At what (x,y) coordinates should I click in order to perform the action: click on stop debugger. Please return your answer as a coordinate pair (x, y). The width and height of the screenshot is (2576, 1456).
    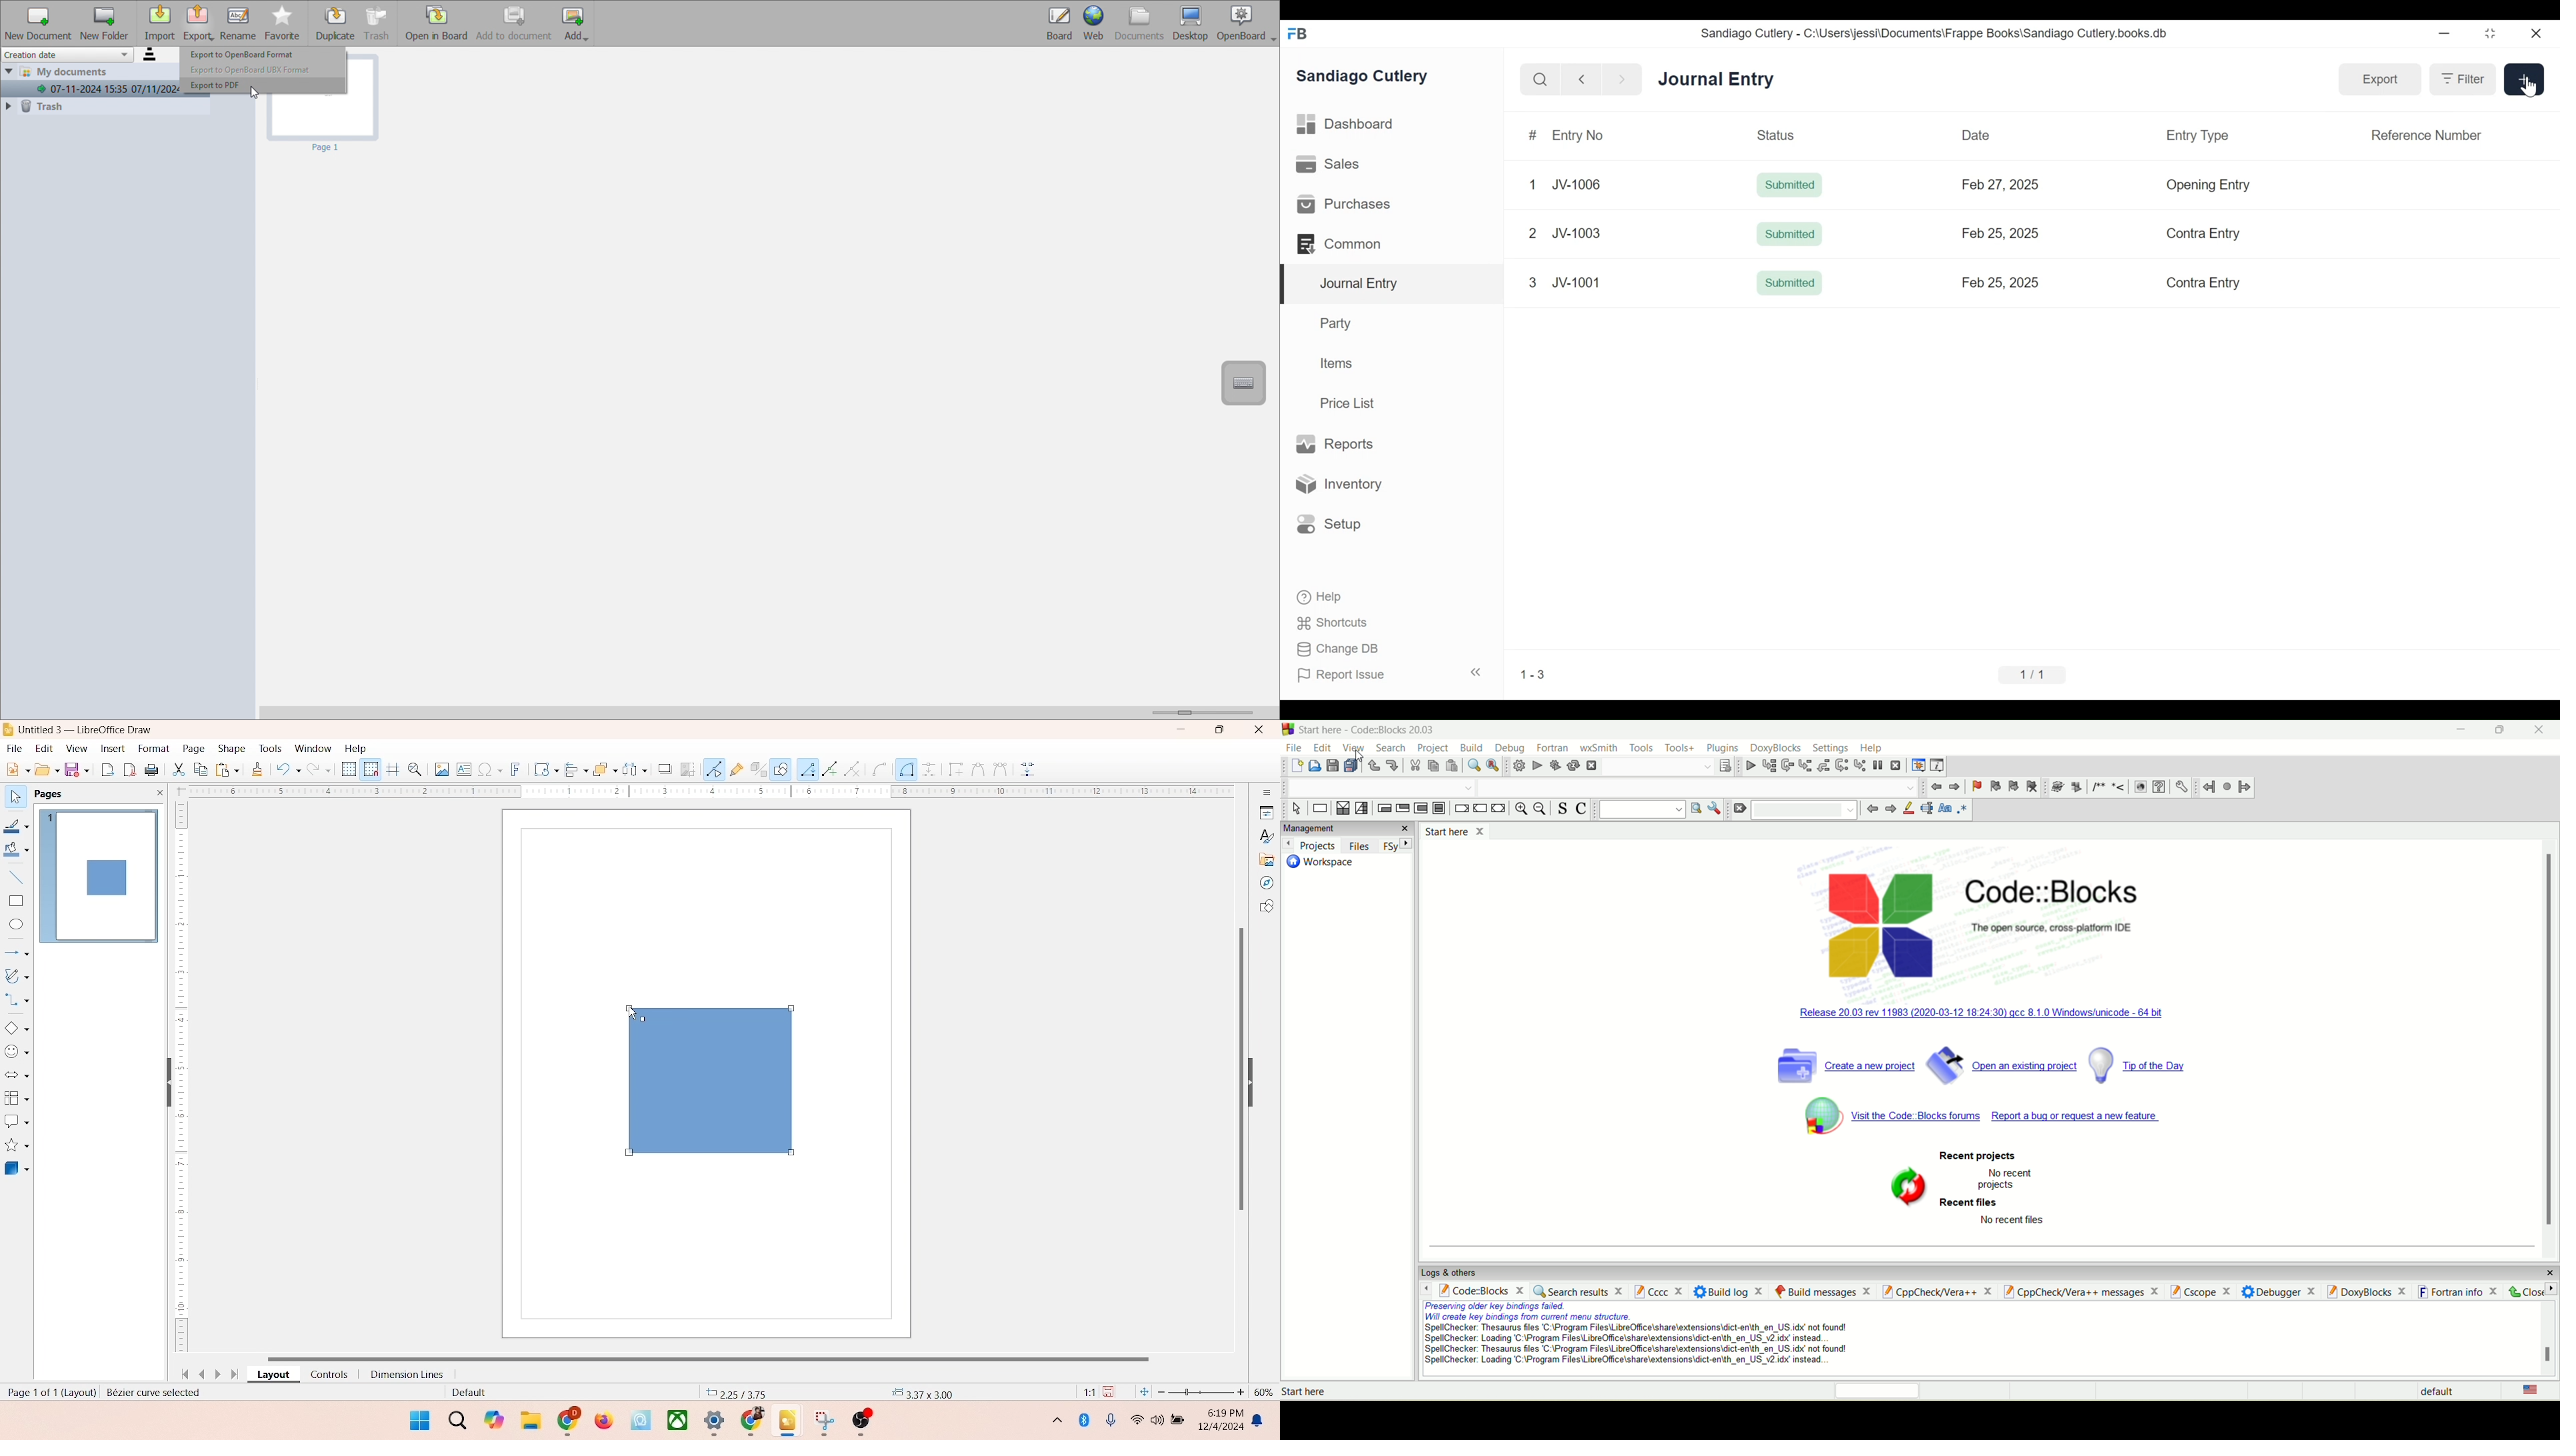
    Looking at the image, I should click on (1898, 766).